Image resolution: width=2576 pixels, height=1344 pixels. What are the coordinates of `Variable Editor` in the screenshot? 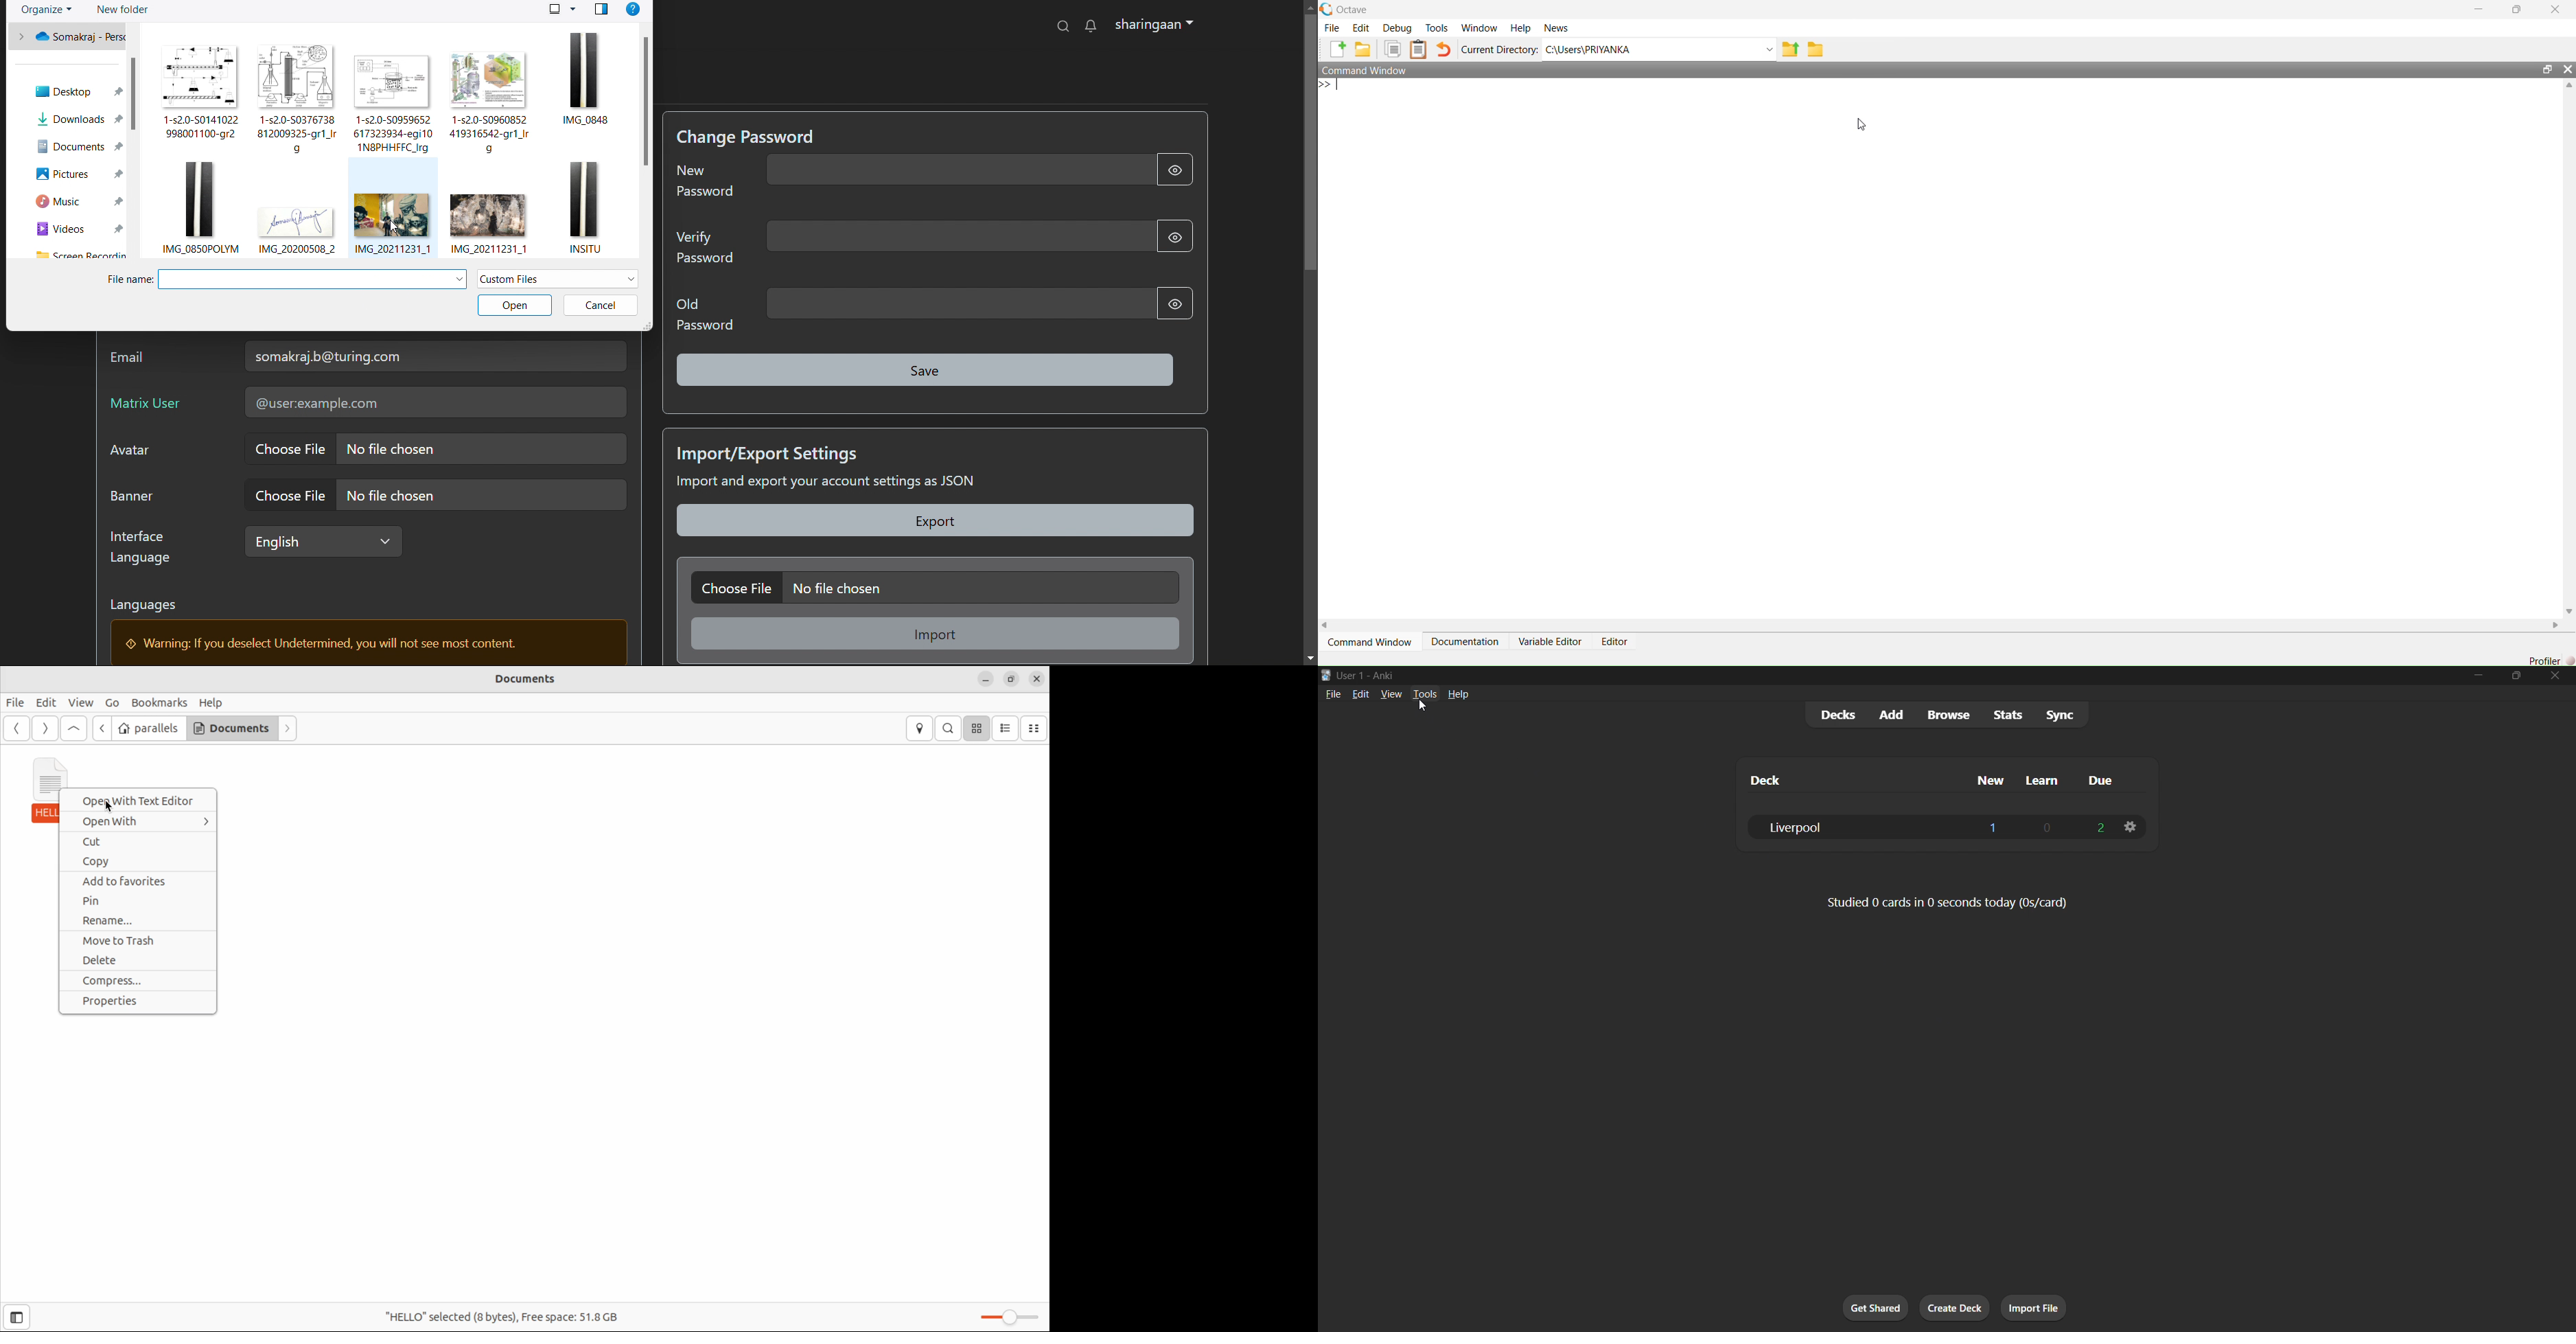 It's located at (1550, 642).